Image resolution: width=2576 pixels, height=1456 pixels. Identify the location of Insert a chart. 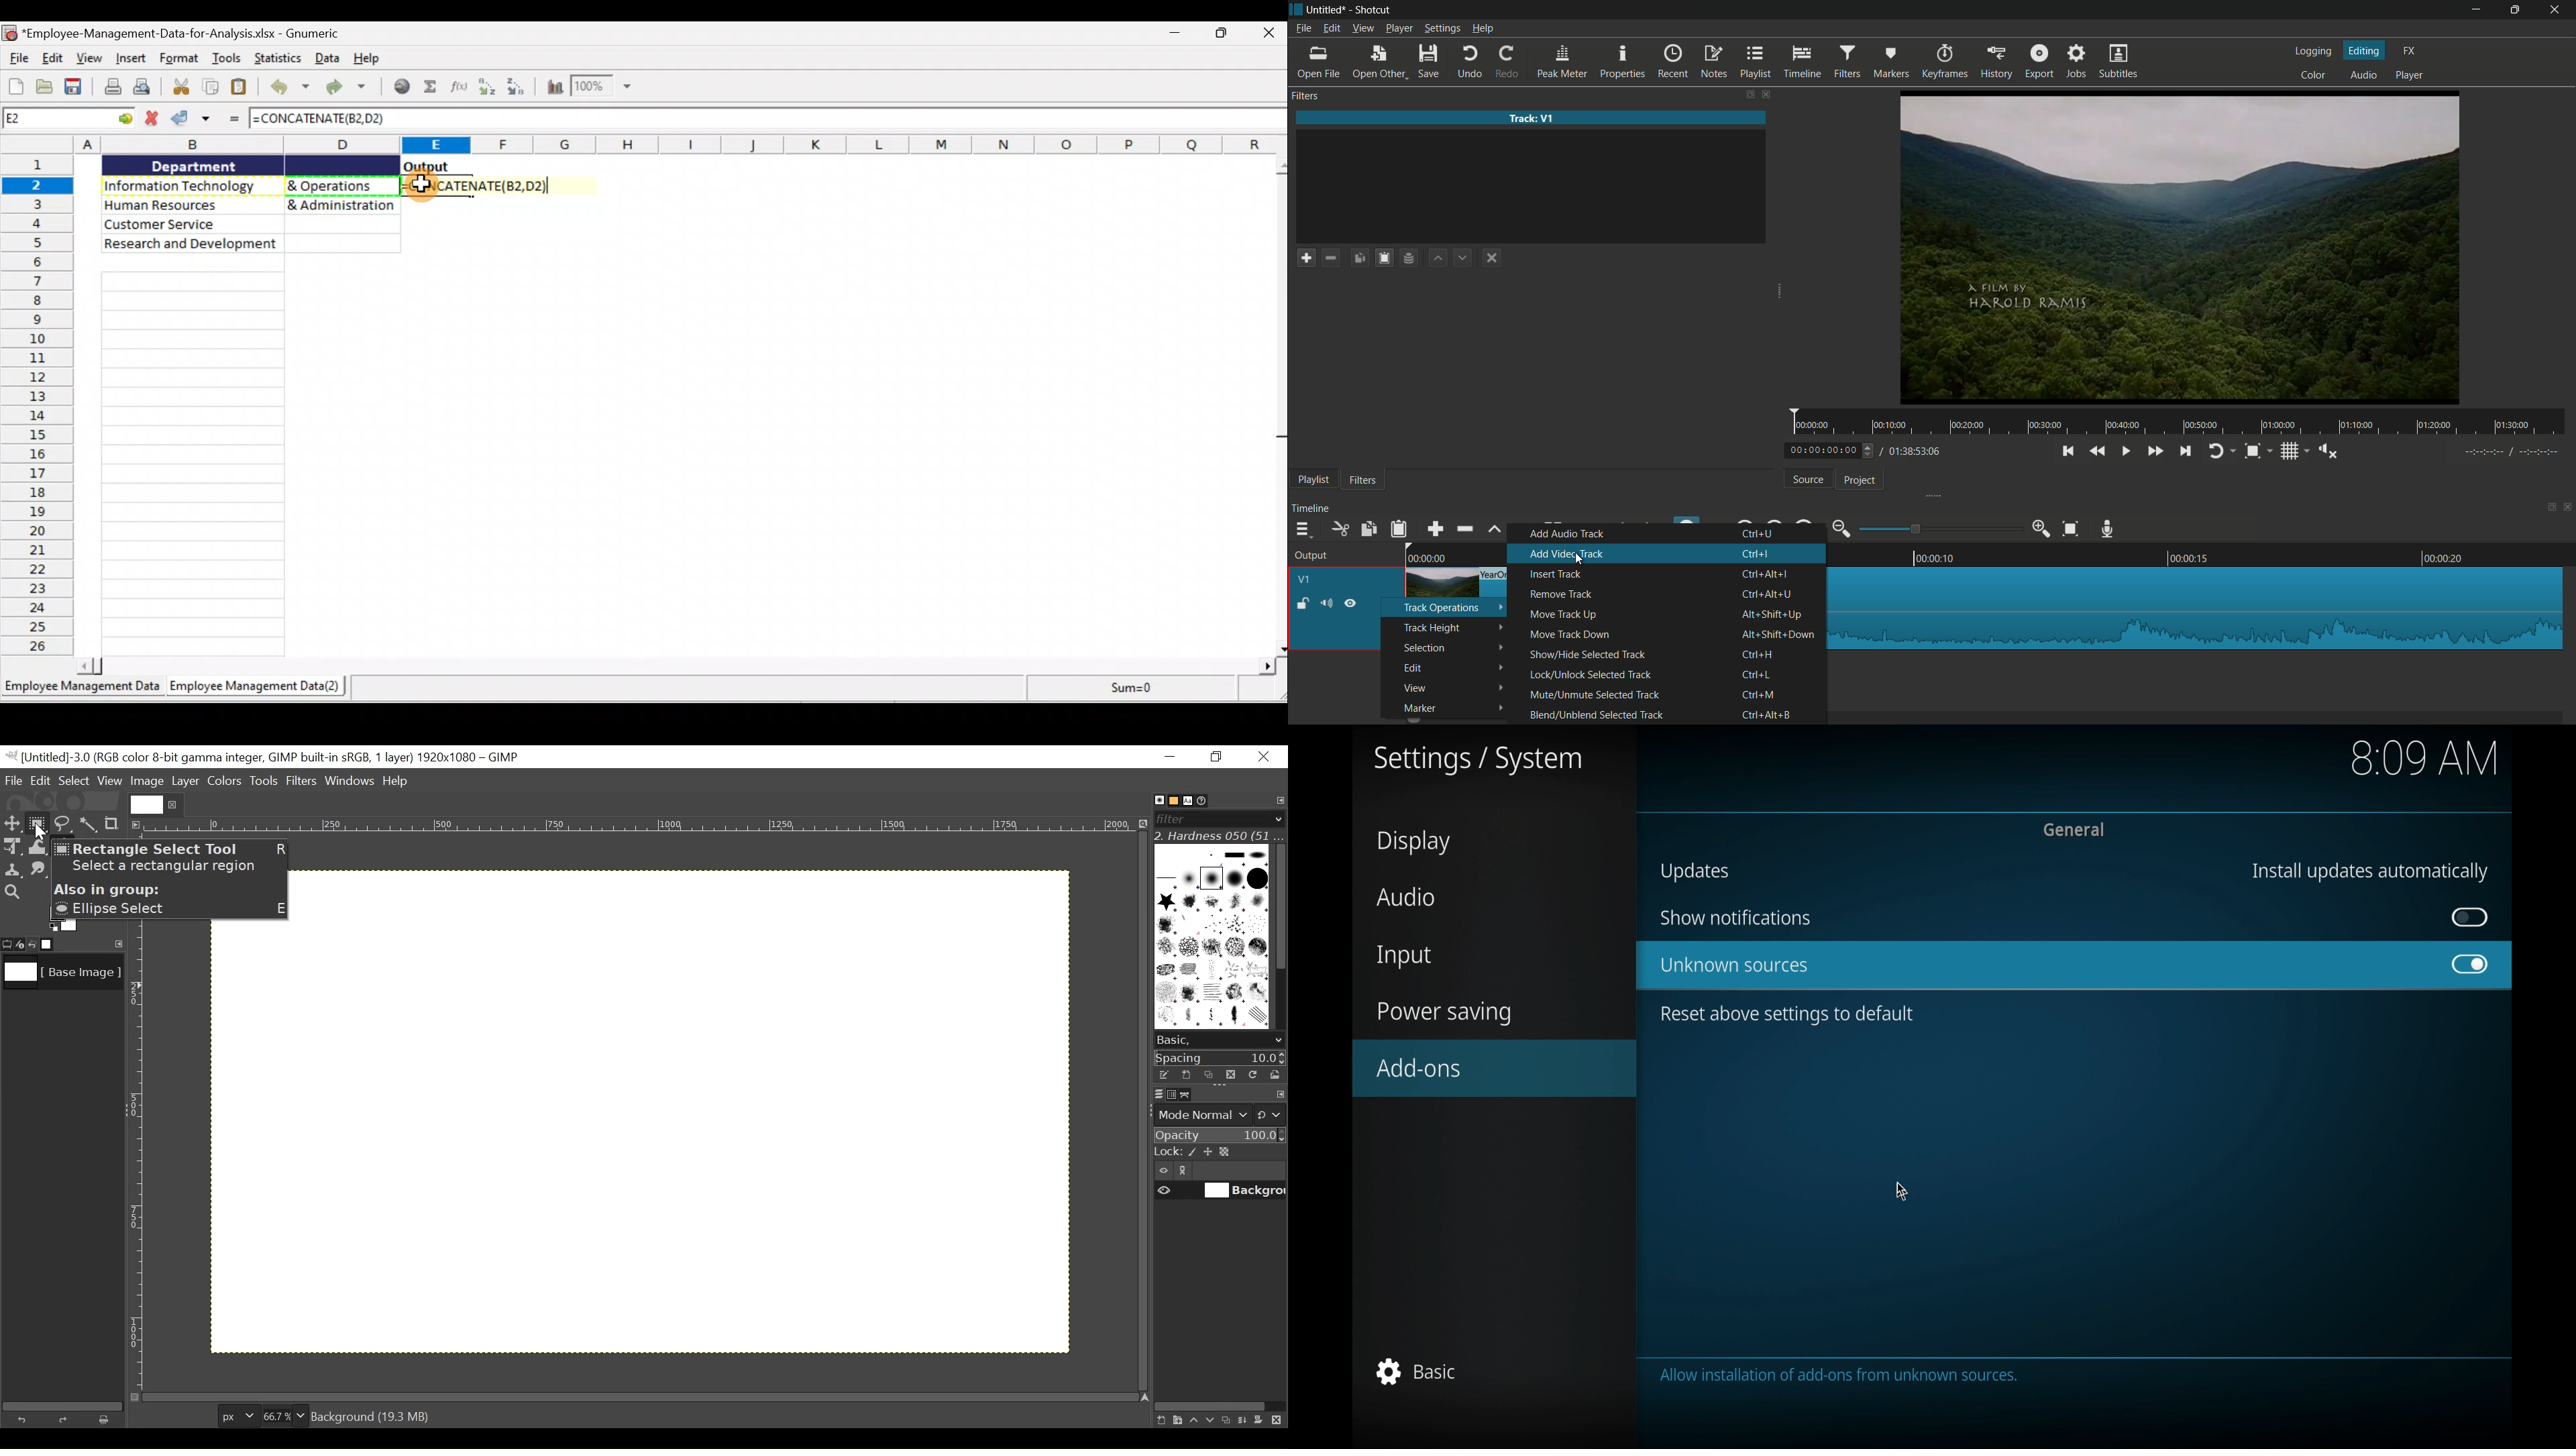
(554, 87).